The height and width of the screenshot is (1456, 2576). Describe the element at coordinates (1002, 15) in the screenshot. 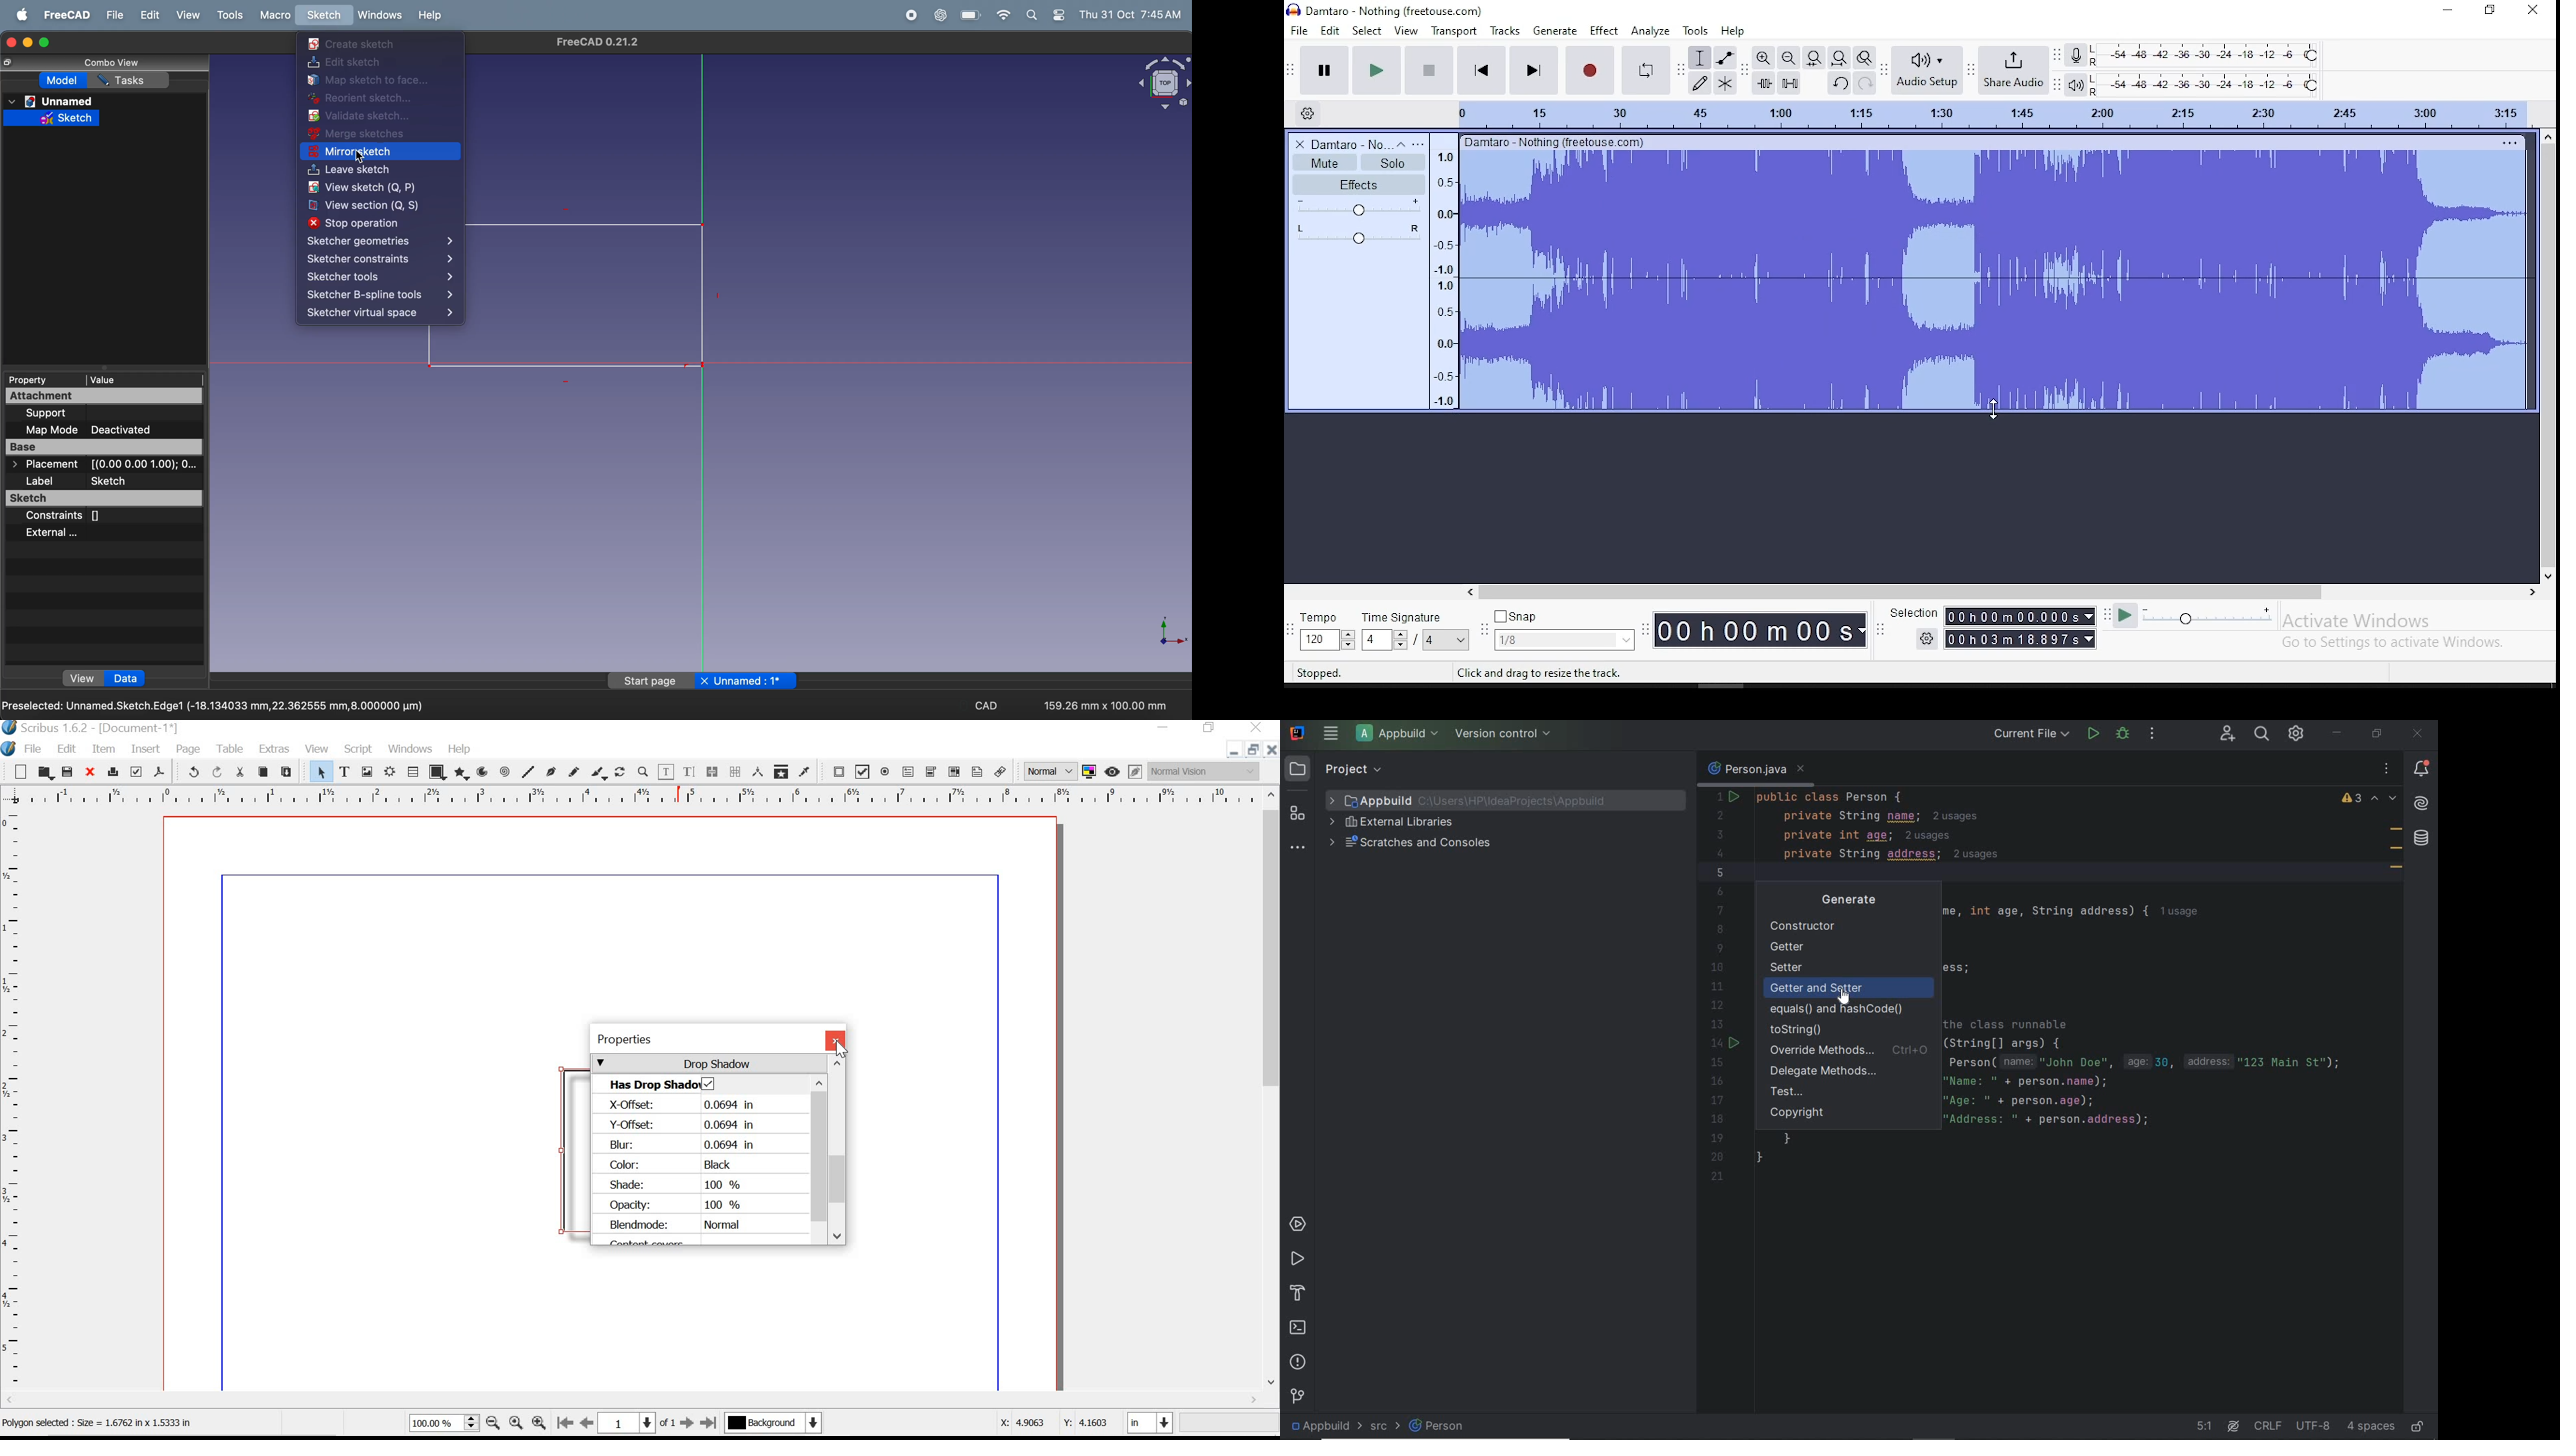

I see `wifi` at that location.